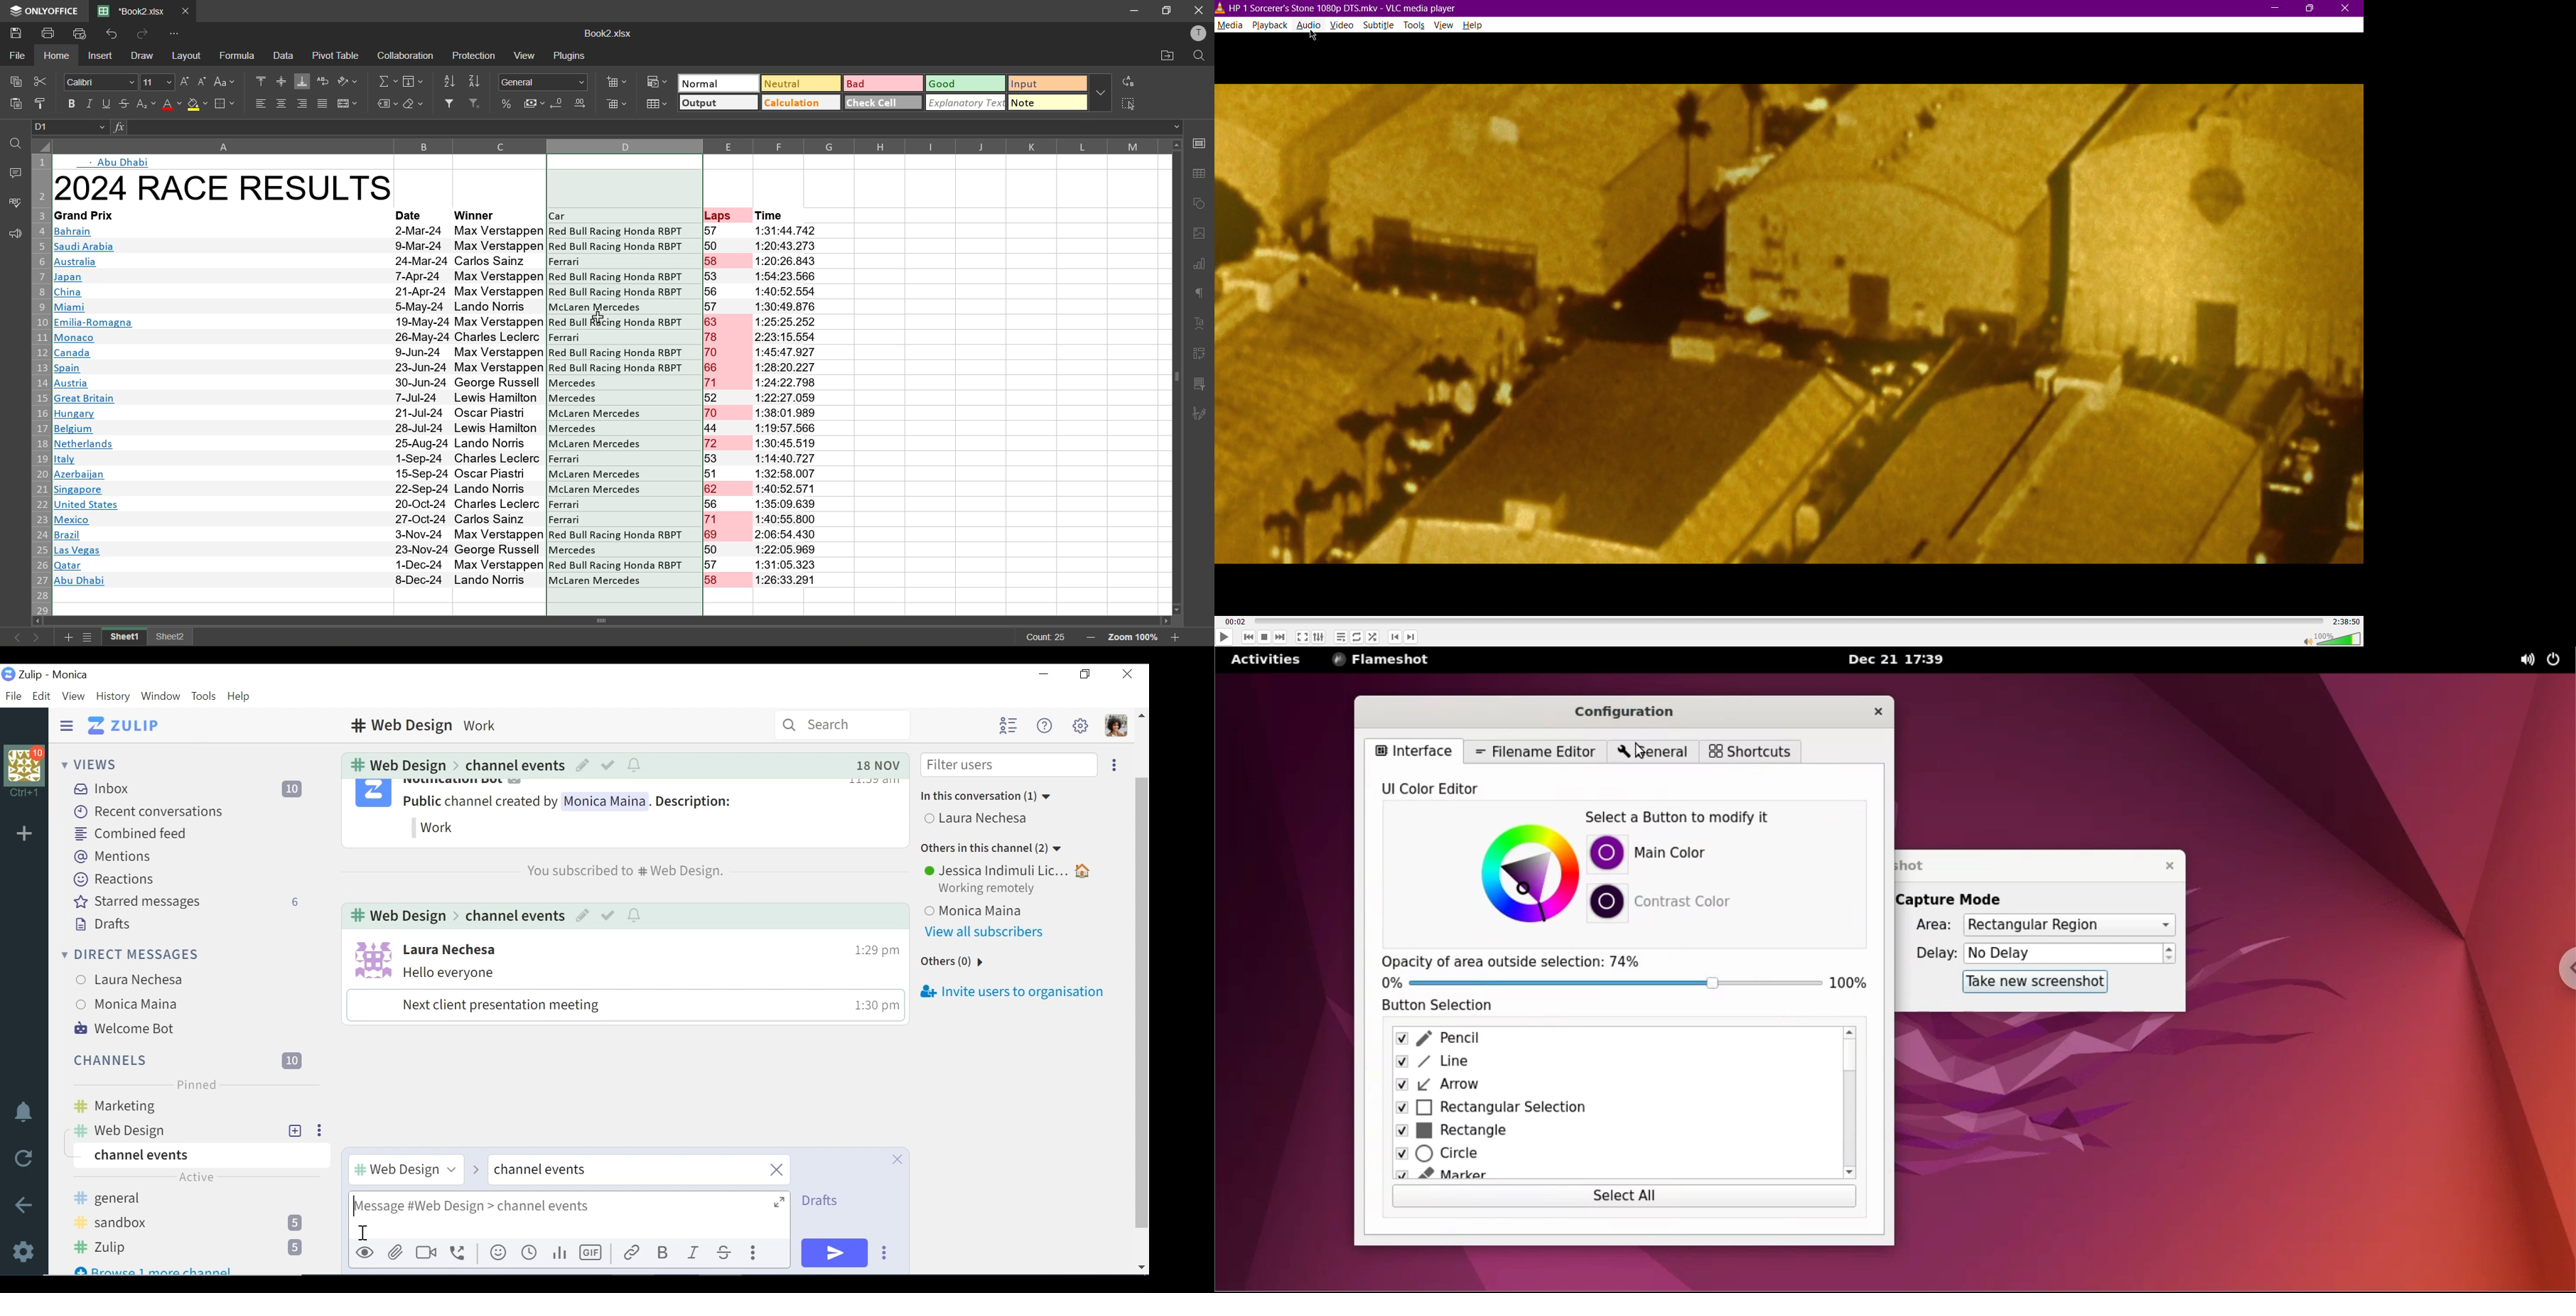 Image resolution: width=2576 pixels, height=1316 pixels. What do you see at coordinates (871, 946) in the screenshot?
I see `time` at bounding box center [871, 946].